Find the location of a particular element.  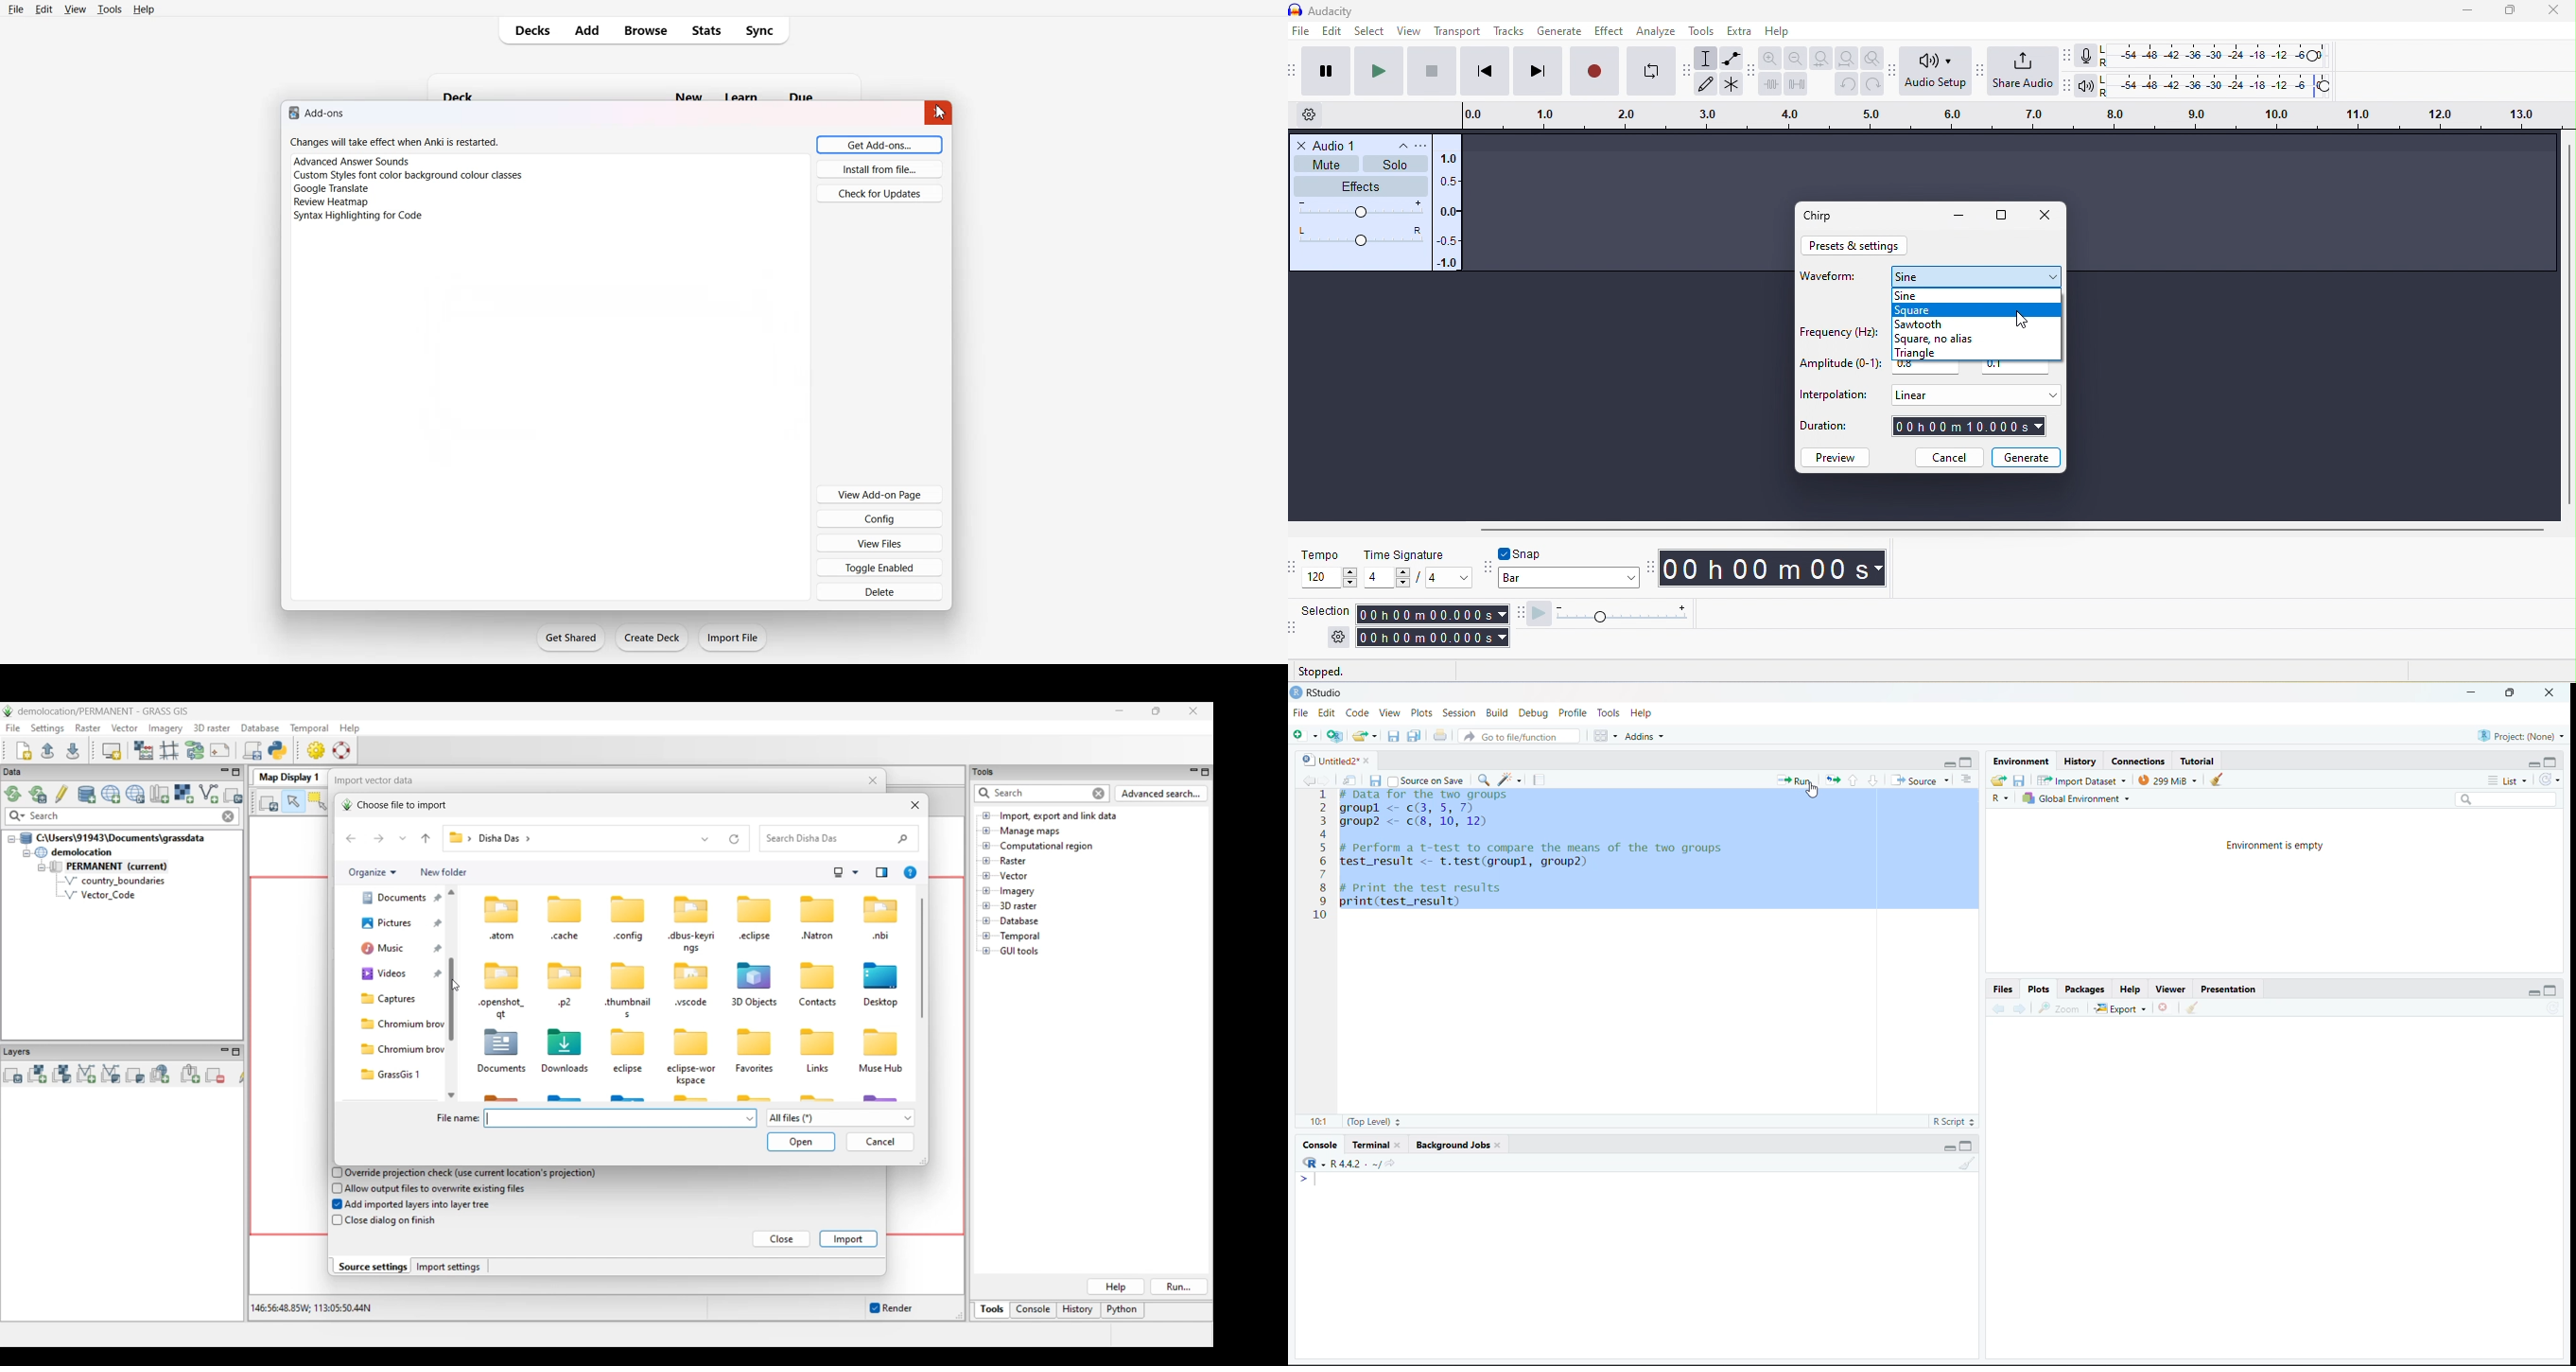

source is located at coordinates (1921, 781).